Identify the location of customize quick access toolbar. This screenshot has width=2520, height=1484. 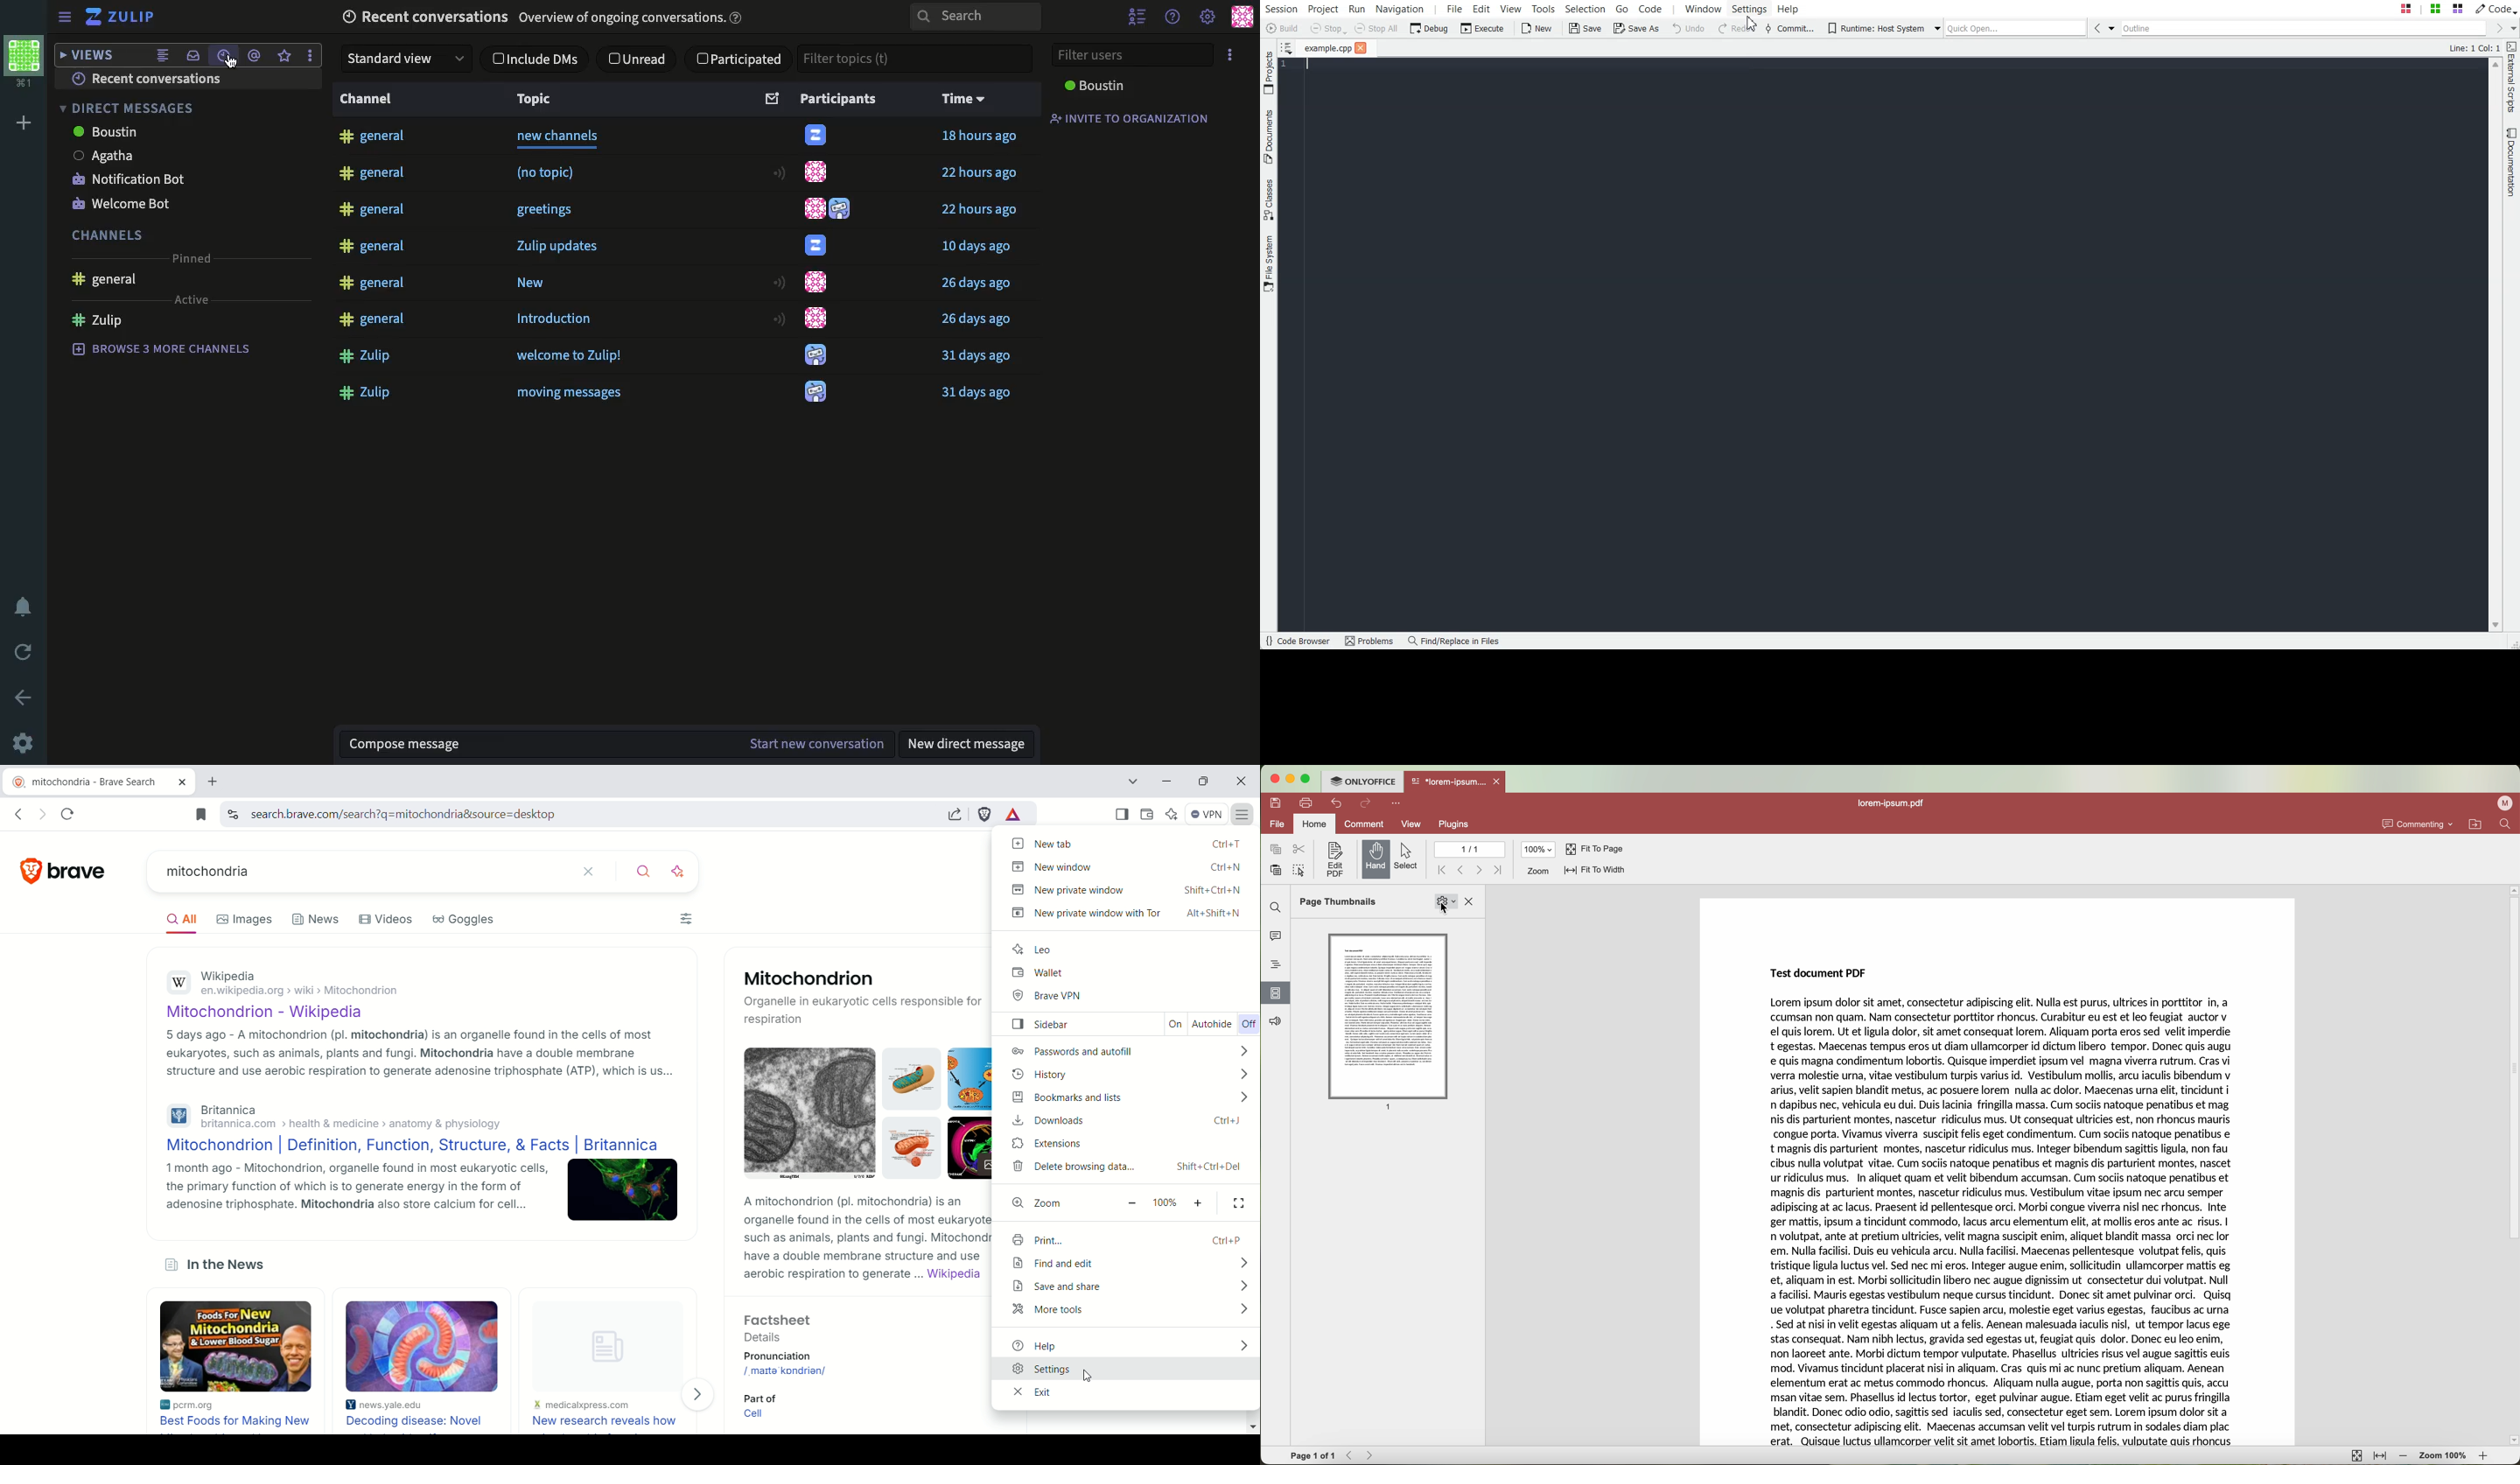
(1396, 804).